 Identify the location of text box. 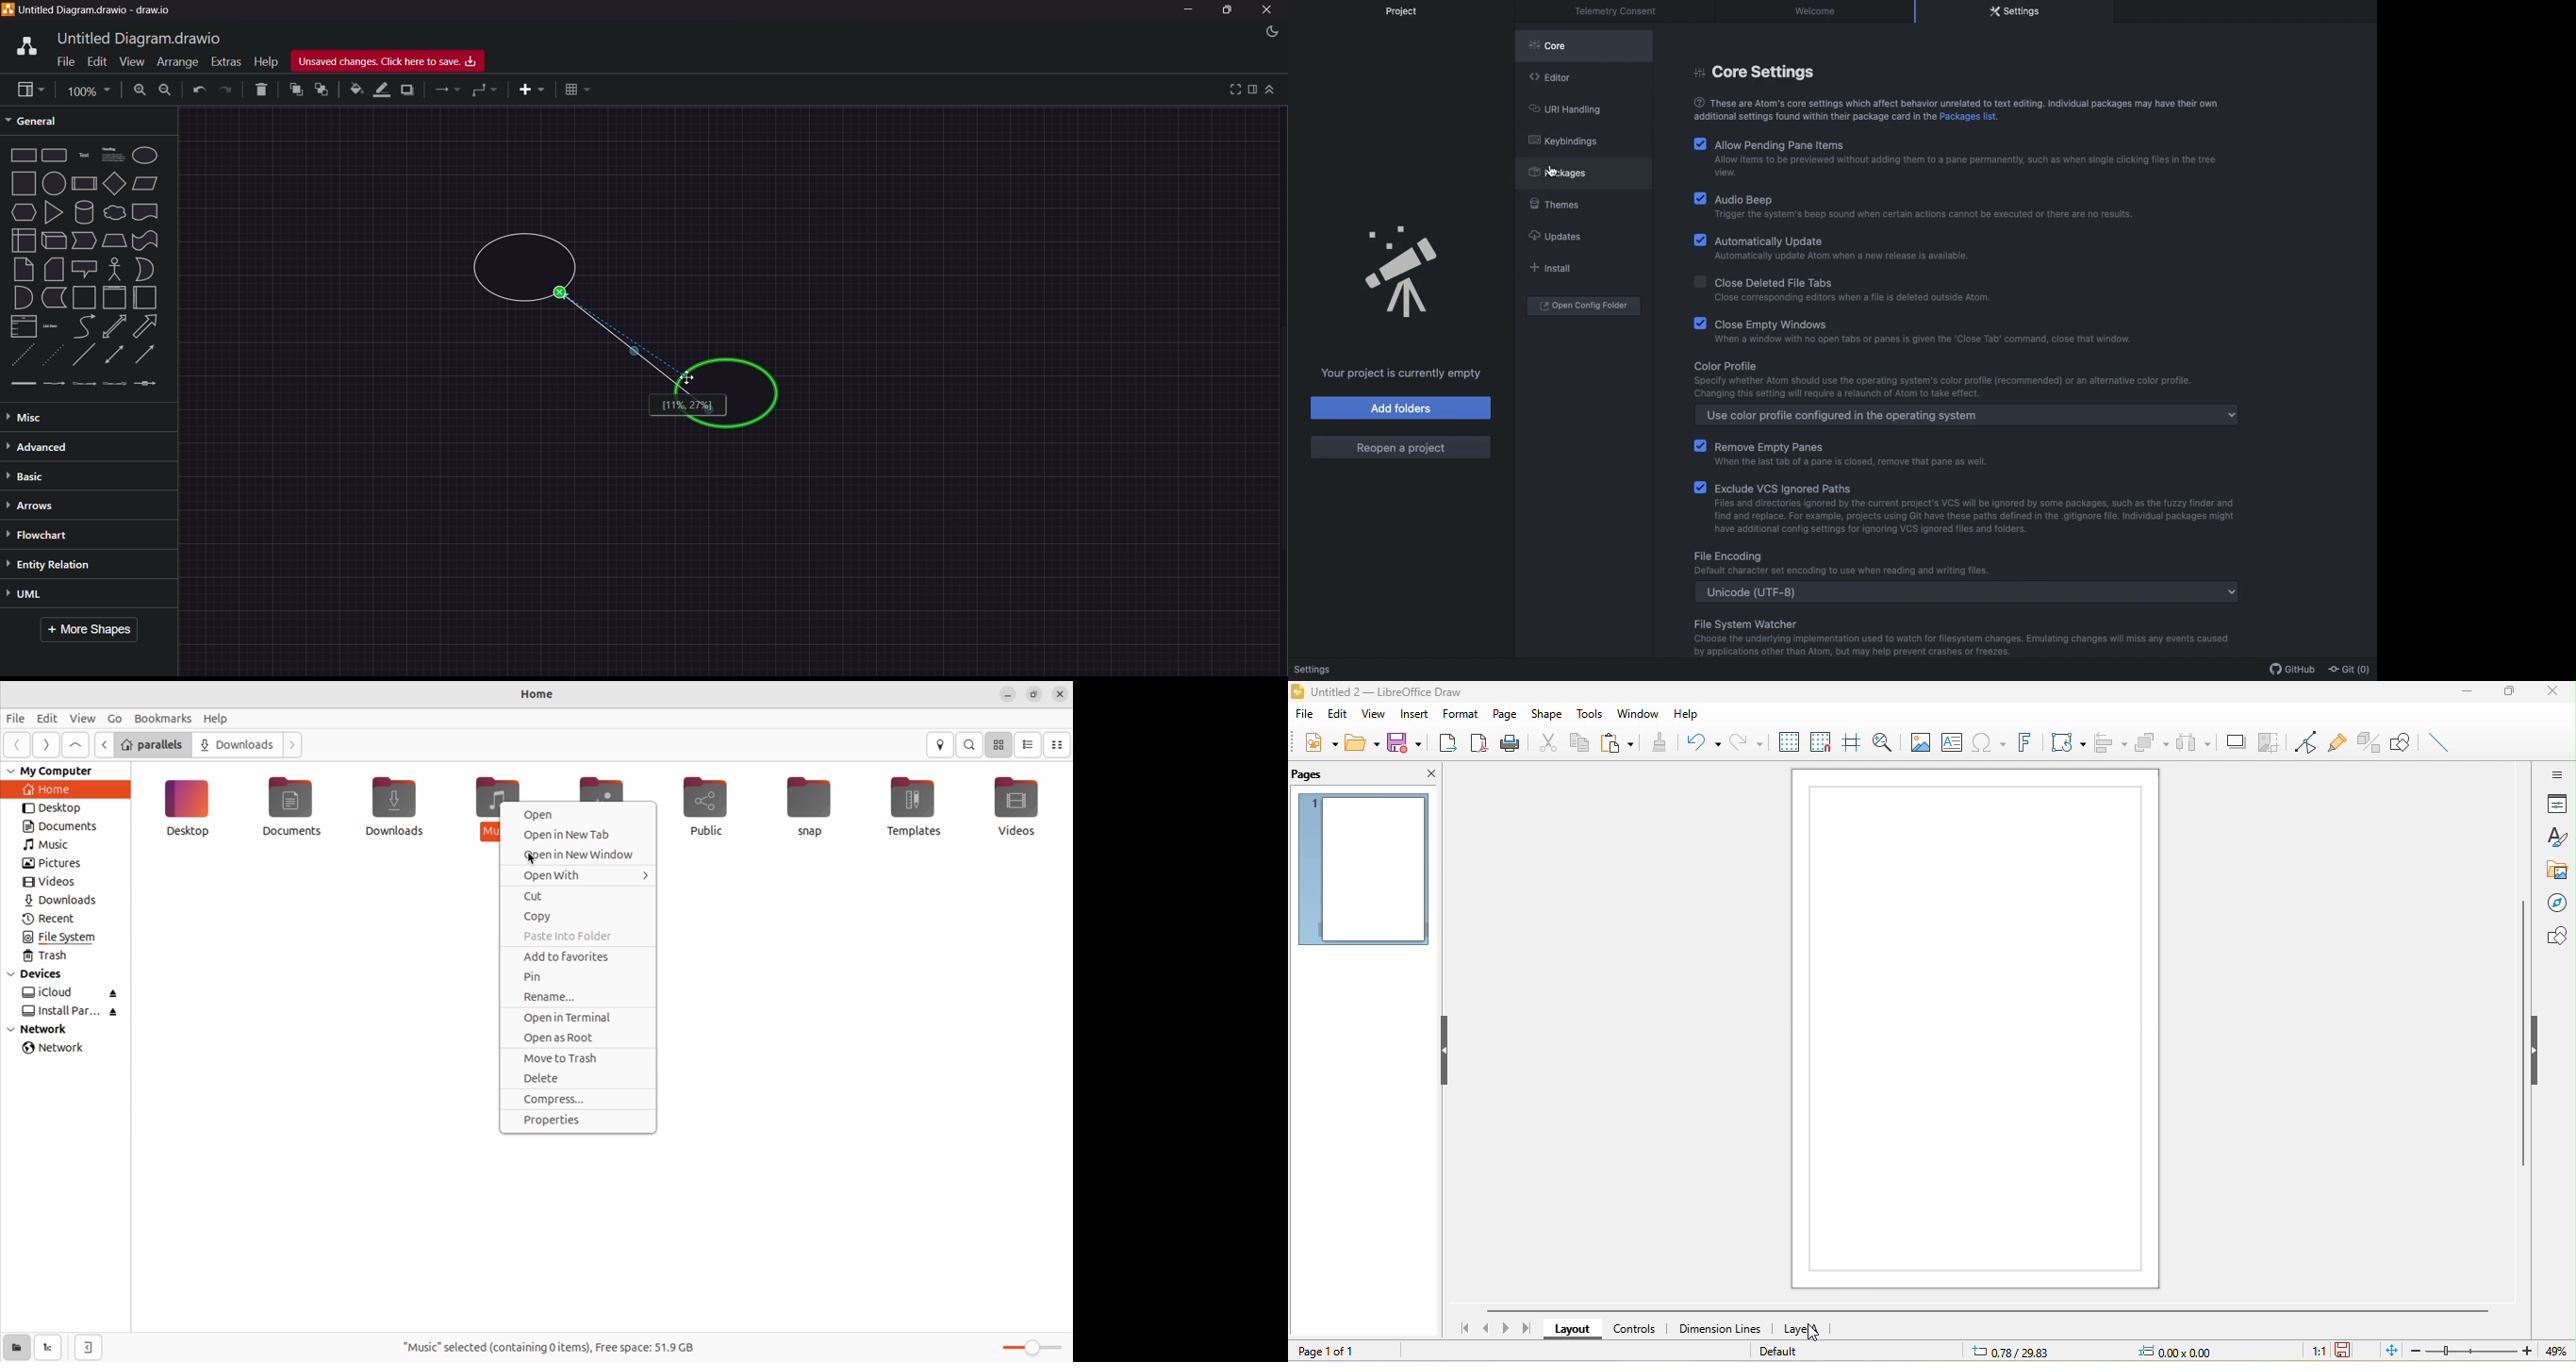
(1950, 743).